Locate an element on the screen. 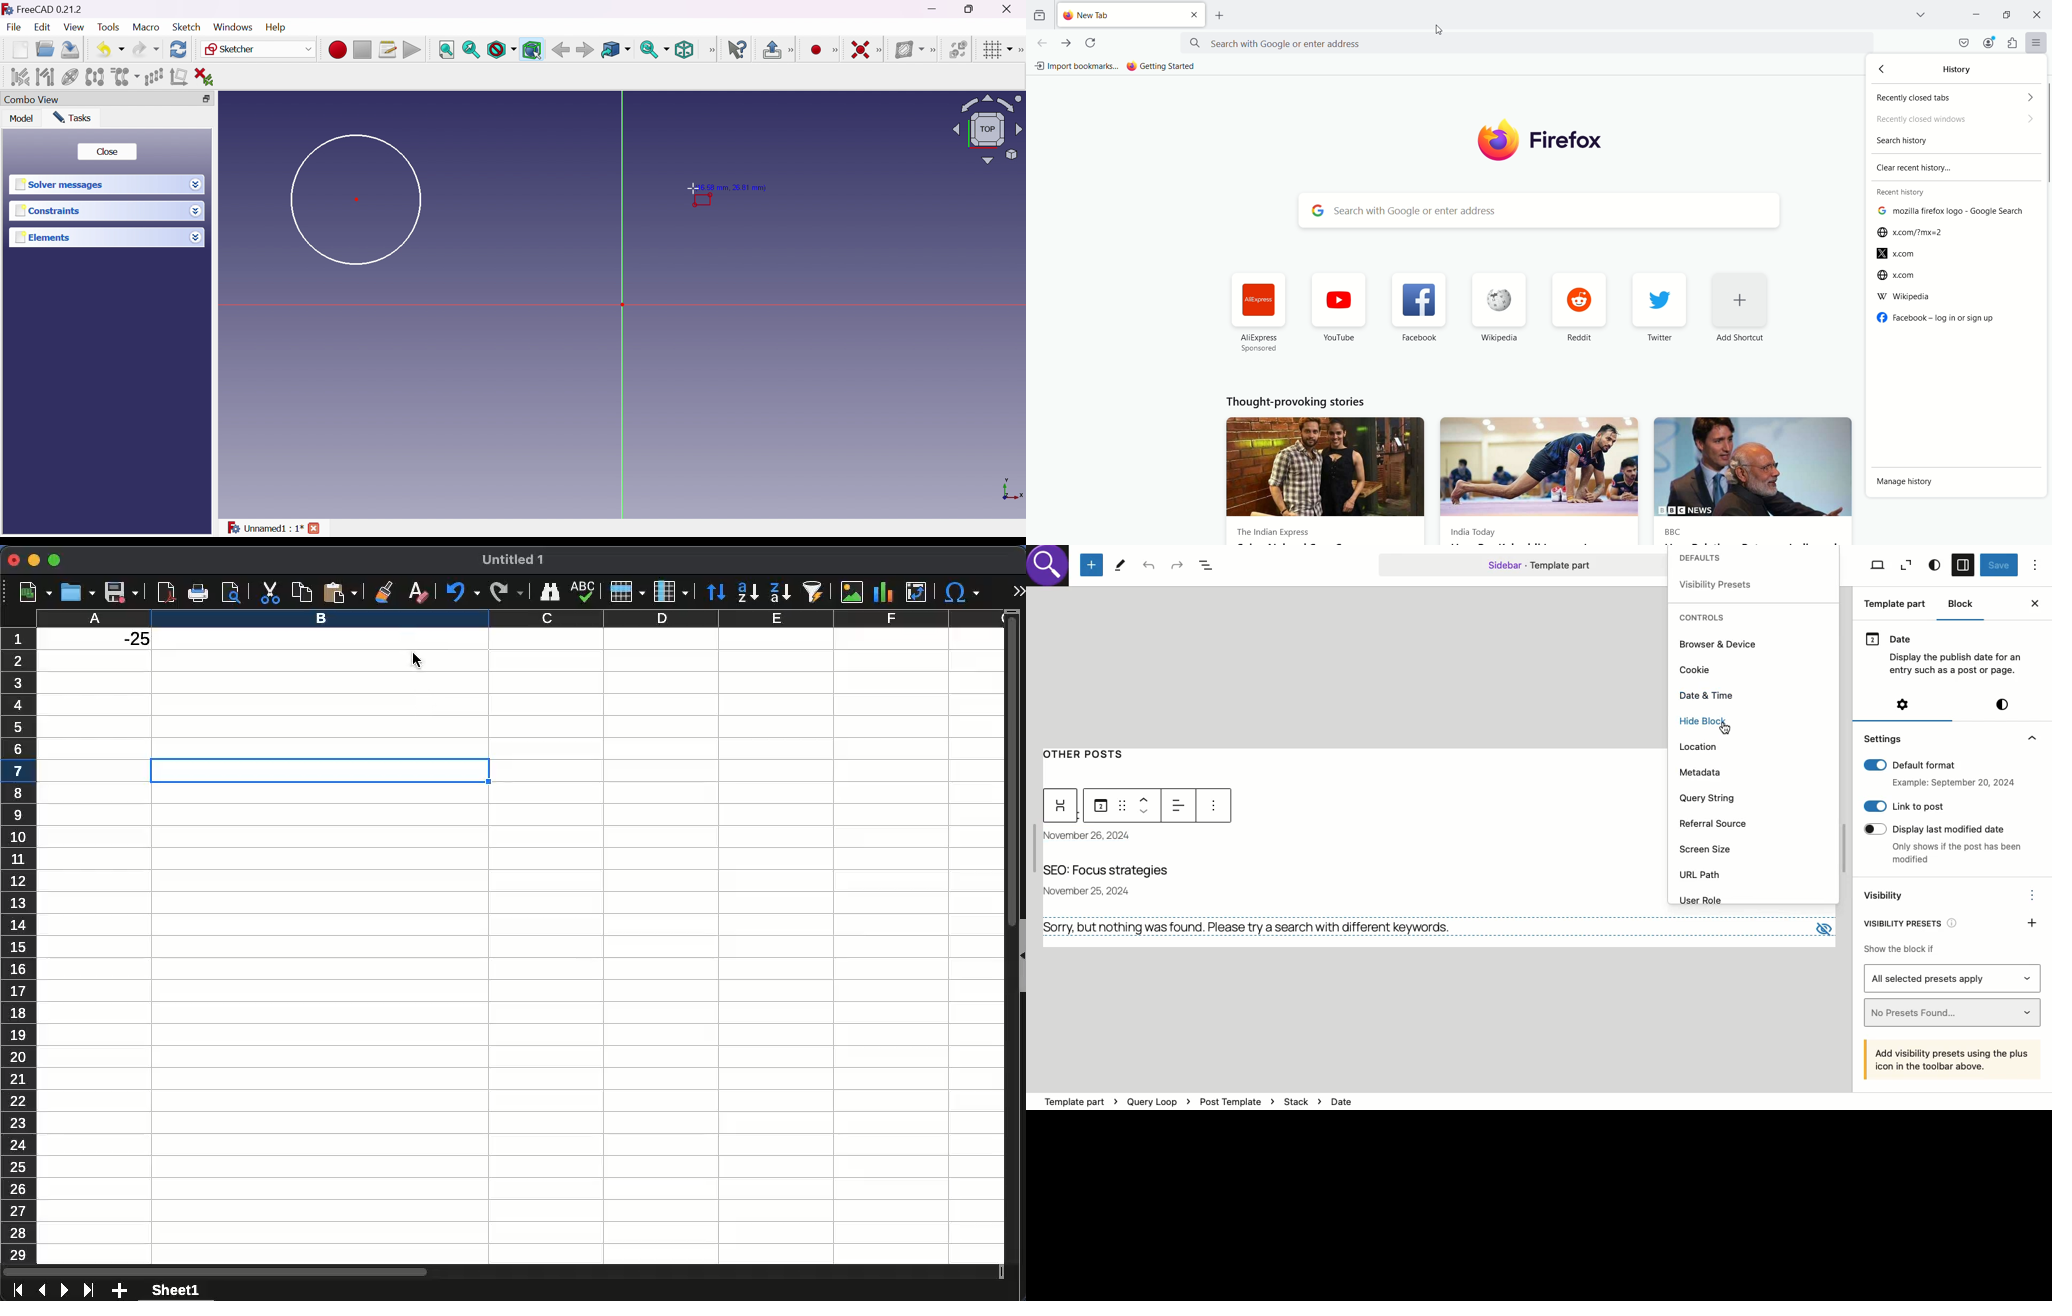 Image resolution: width=2072 pixels, height=1316 pixels. Sidebar  is located at coordinates (1962, 566).